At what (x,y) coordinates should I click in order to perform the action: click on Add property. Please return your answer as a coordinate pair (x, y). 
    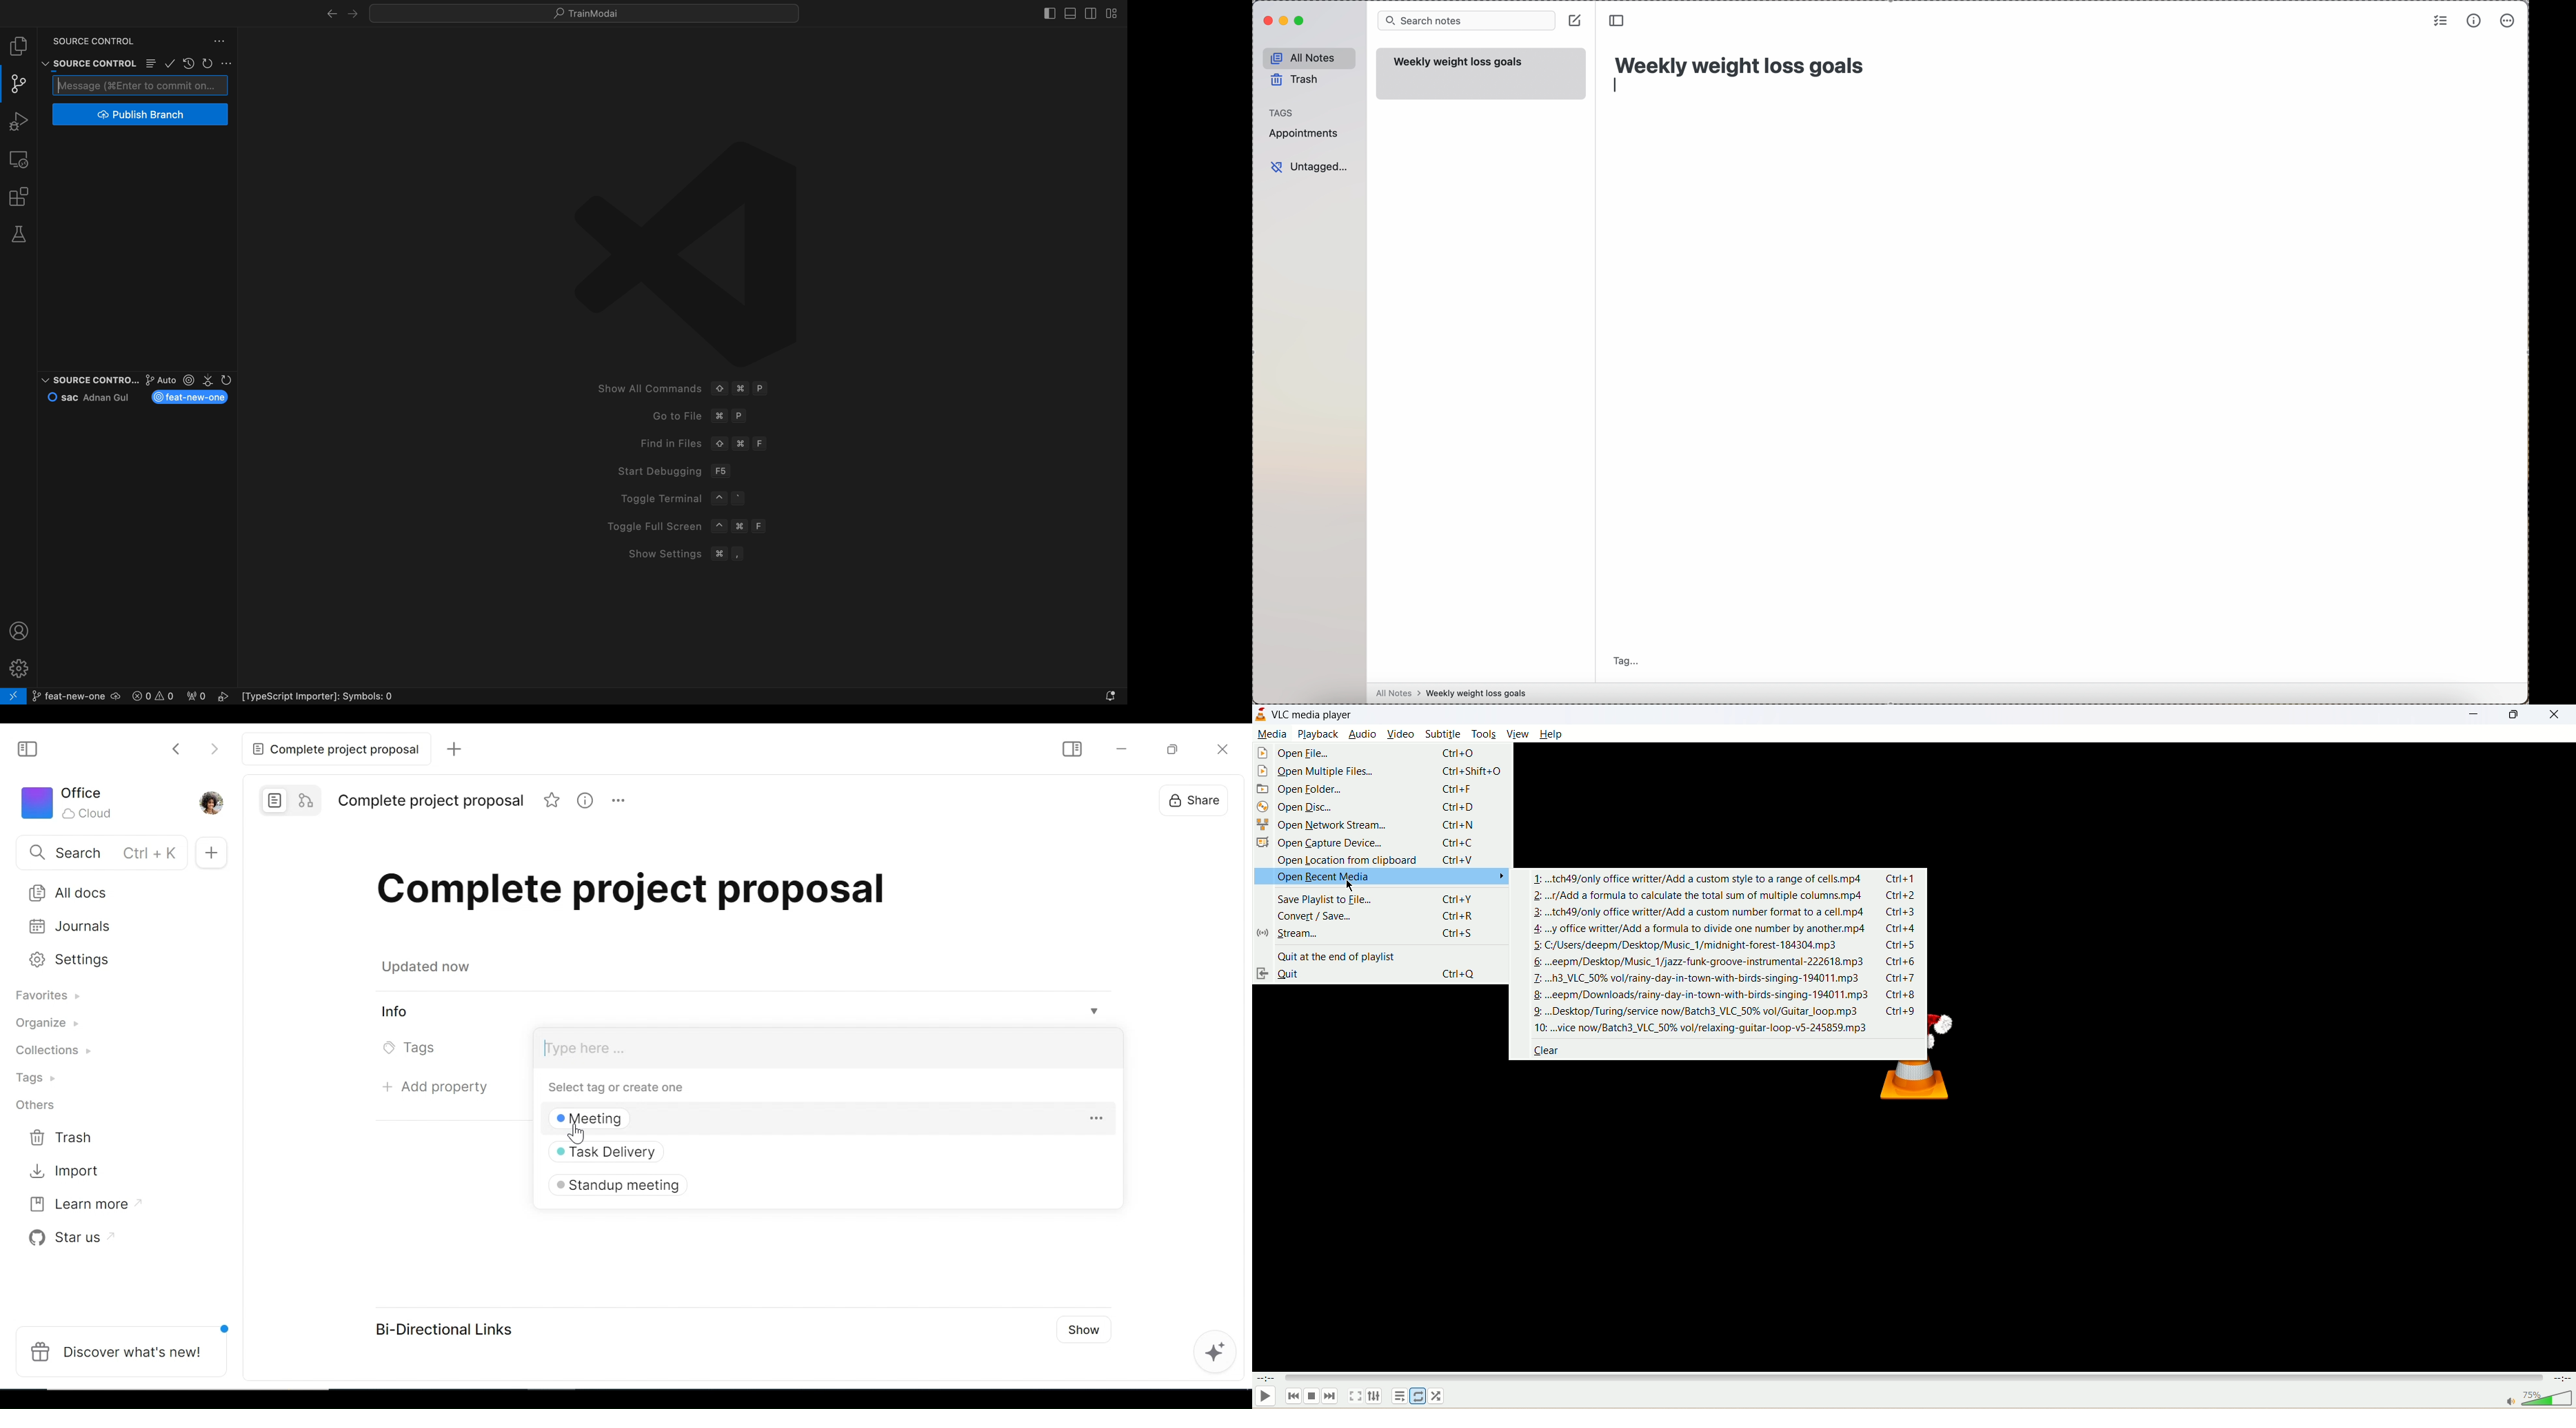
    Looking at the image, I should click on (432, 1091).